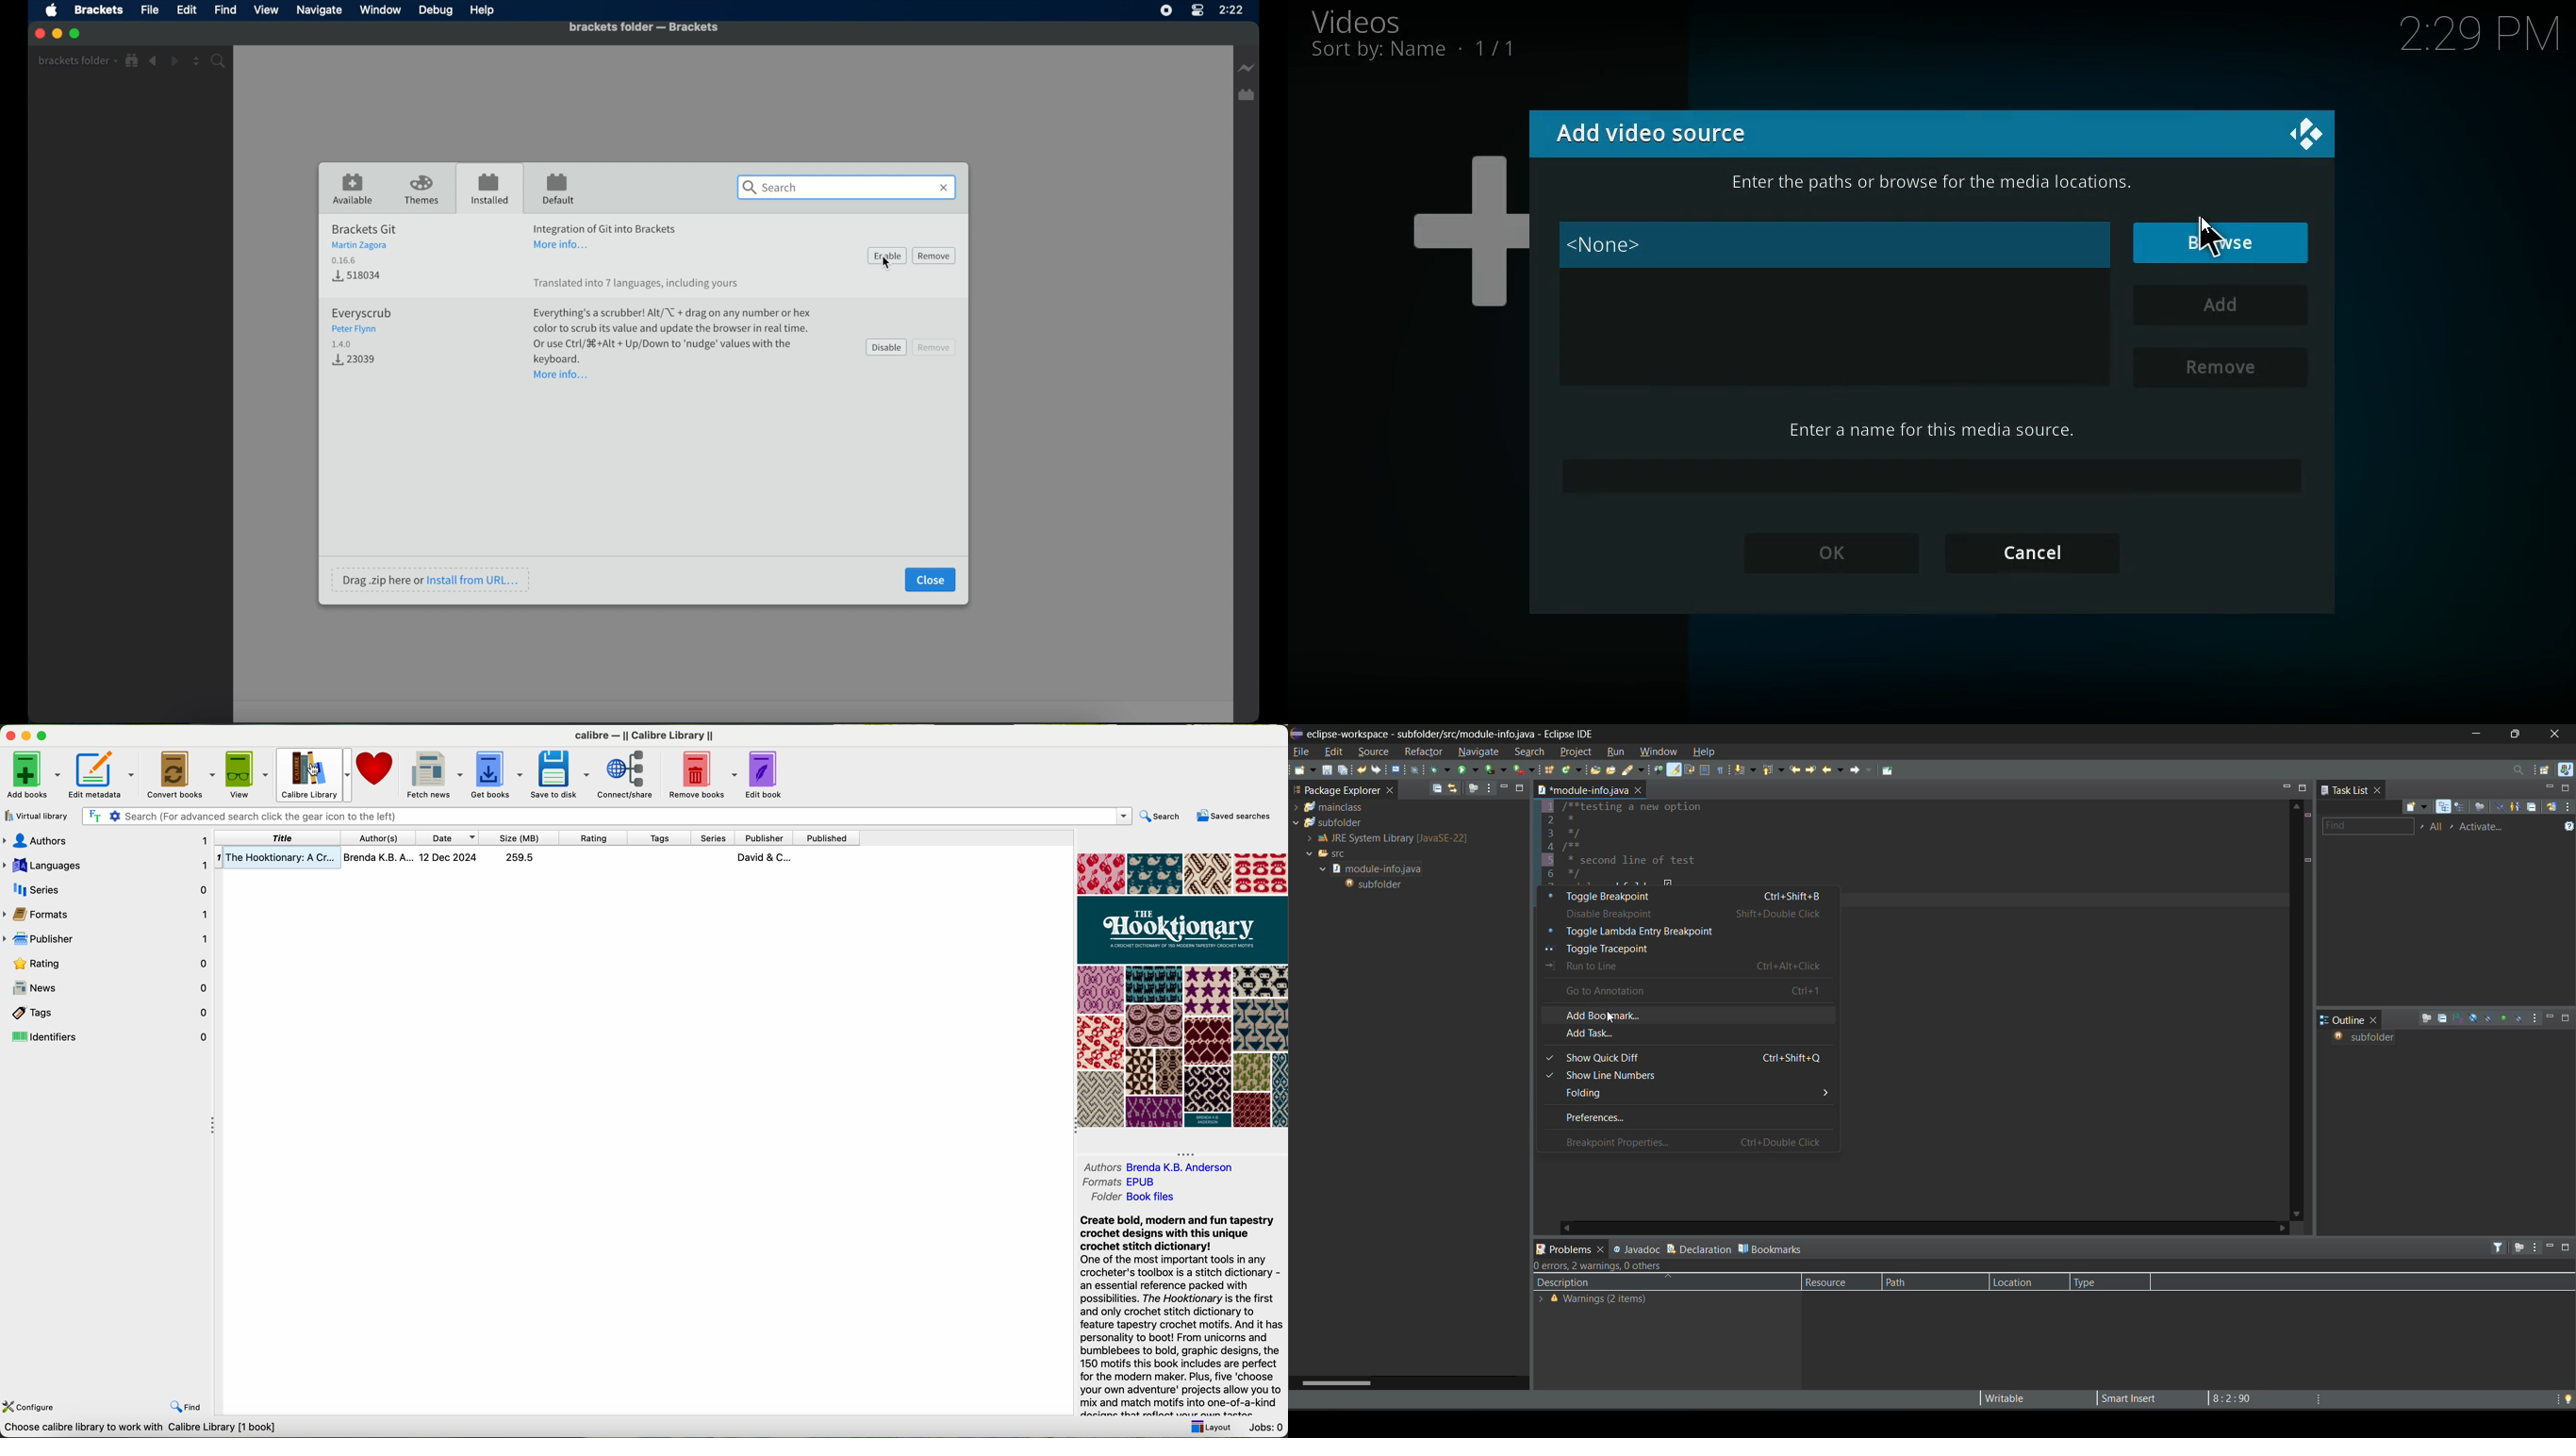 This screenshot has height=1456, width=2576. I want to click on new java package, so click(1550, 772).